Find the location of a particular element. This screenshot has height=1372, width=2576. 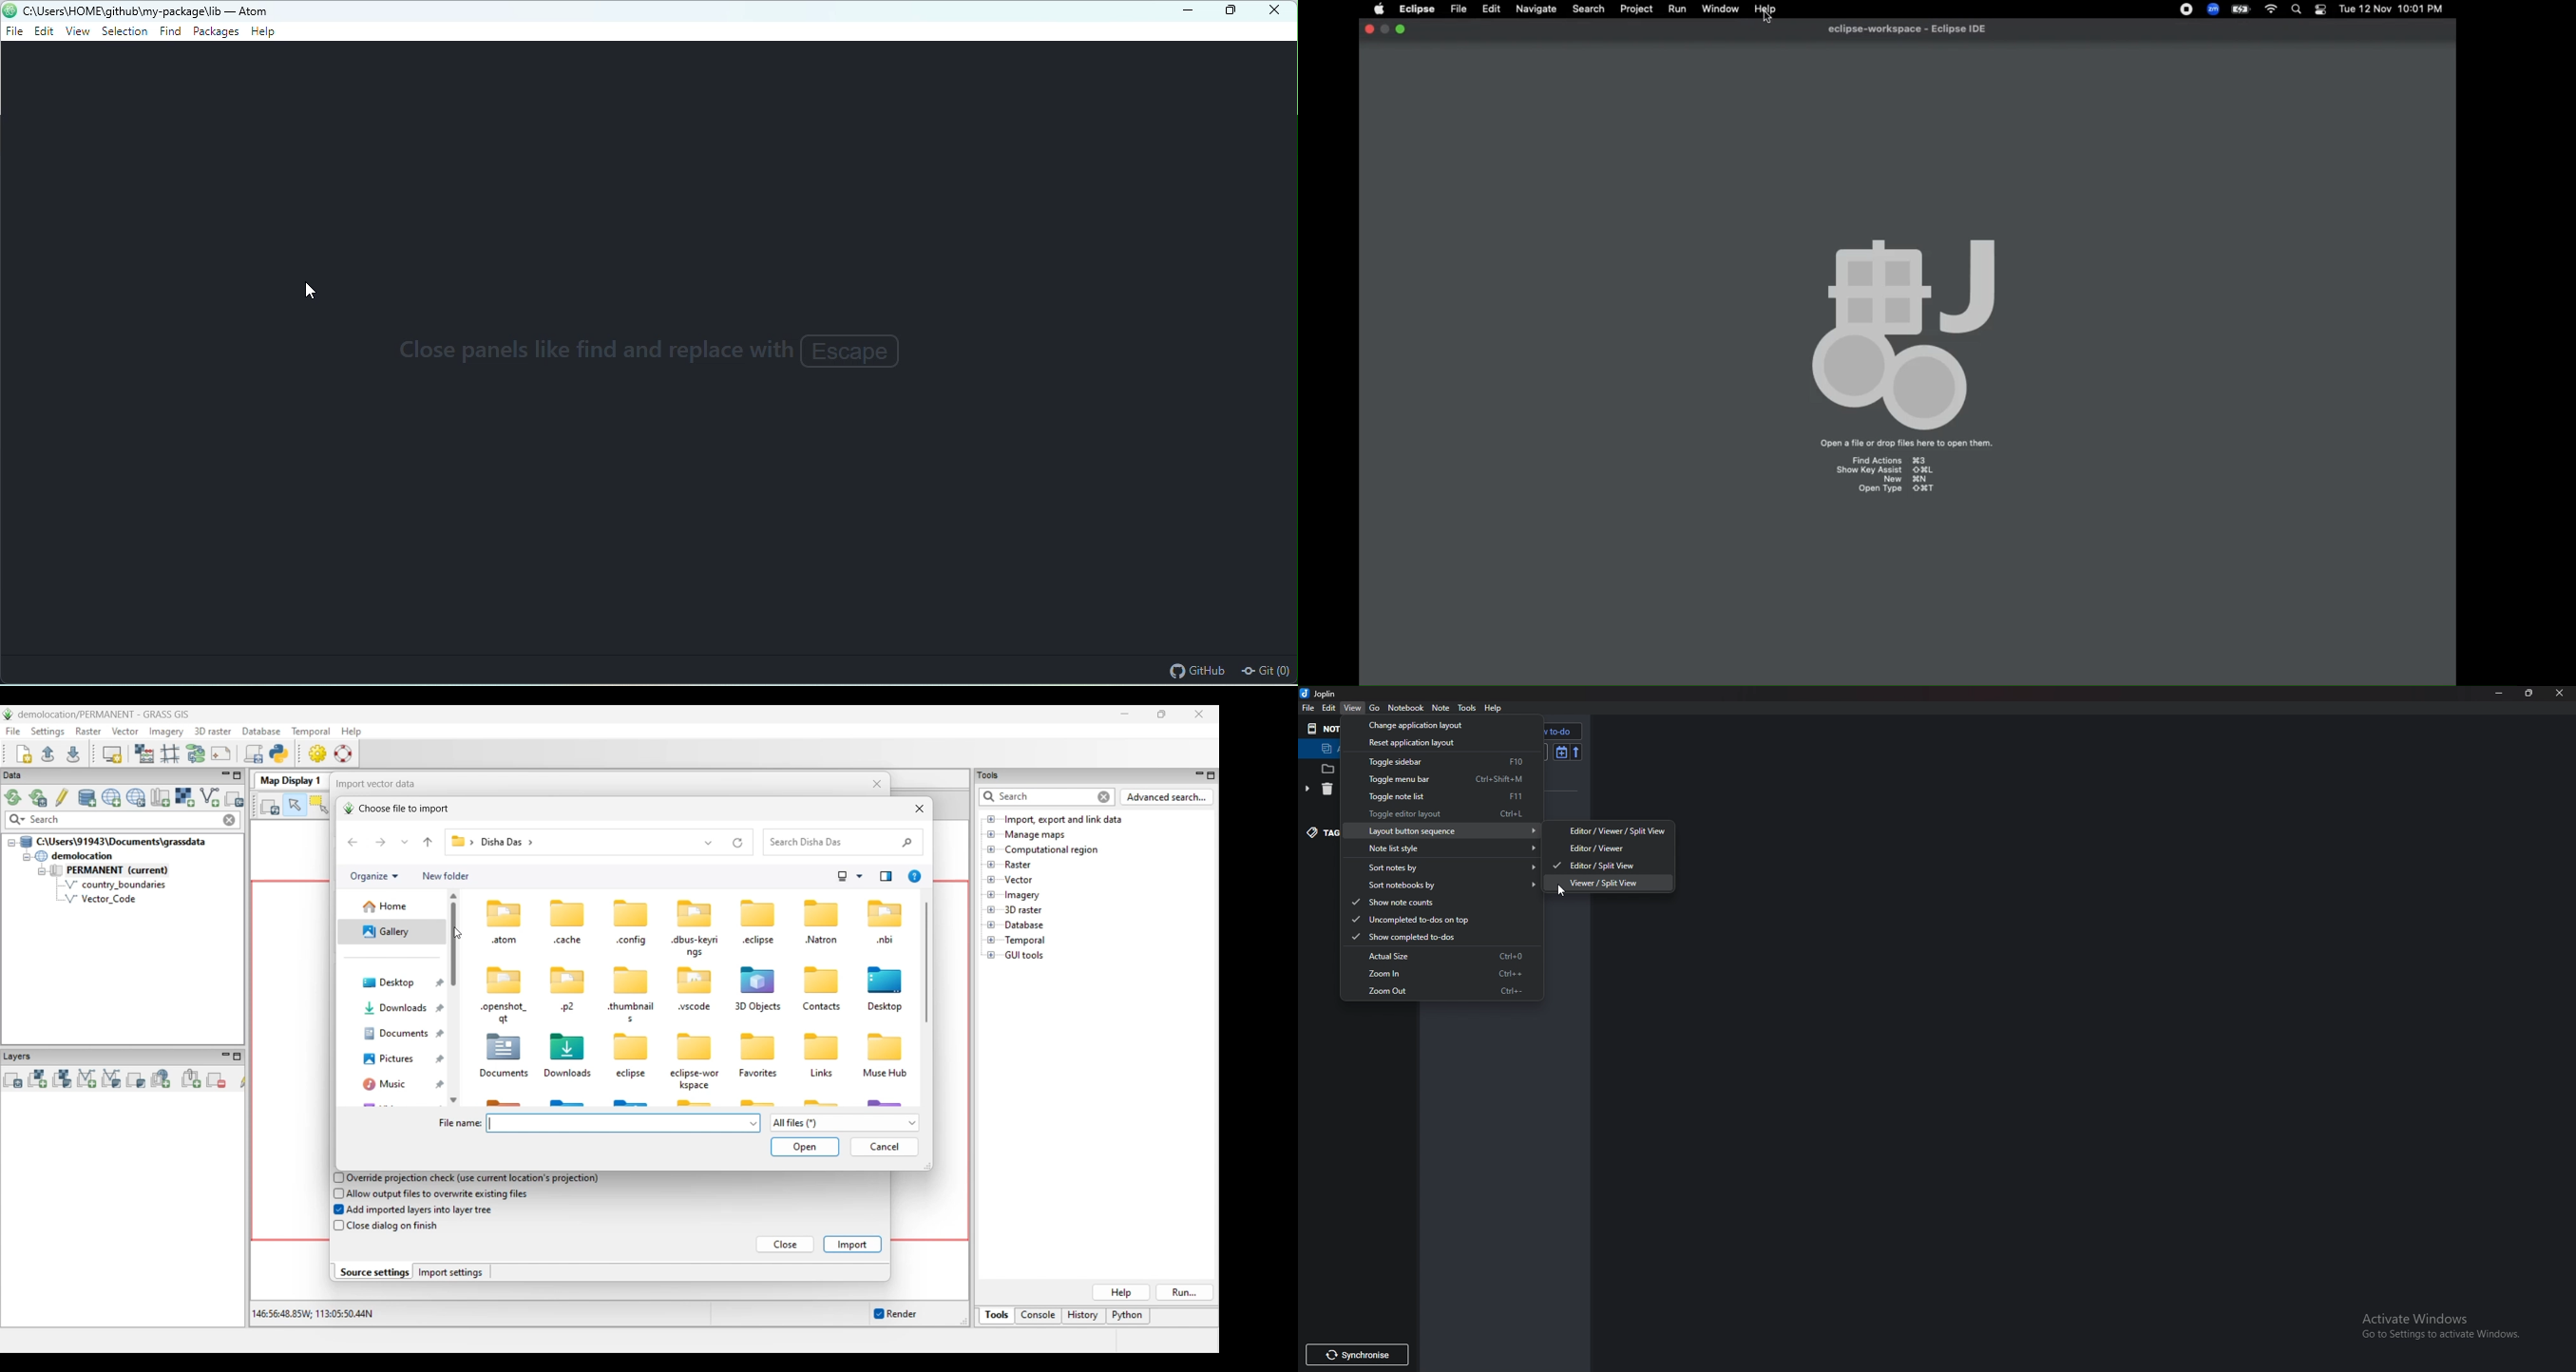

file is located at coordinates (1311, 708).